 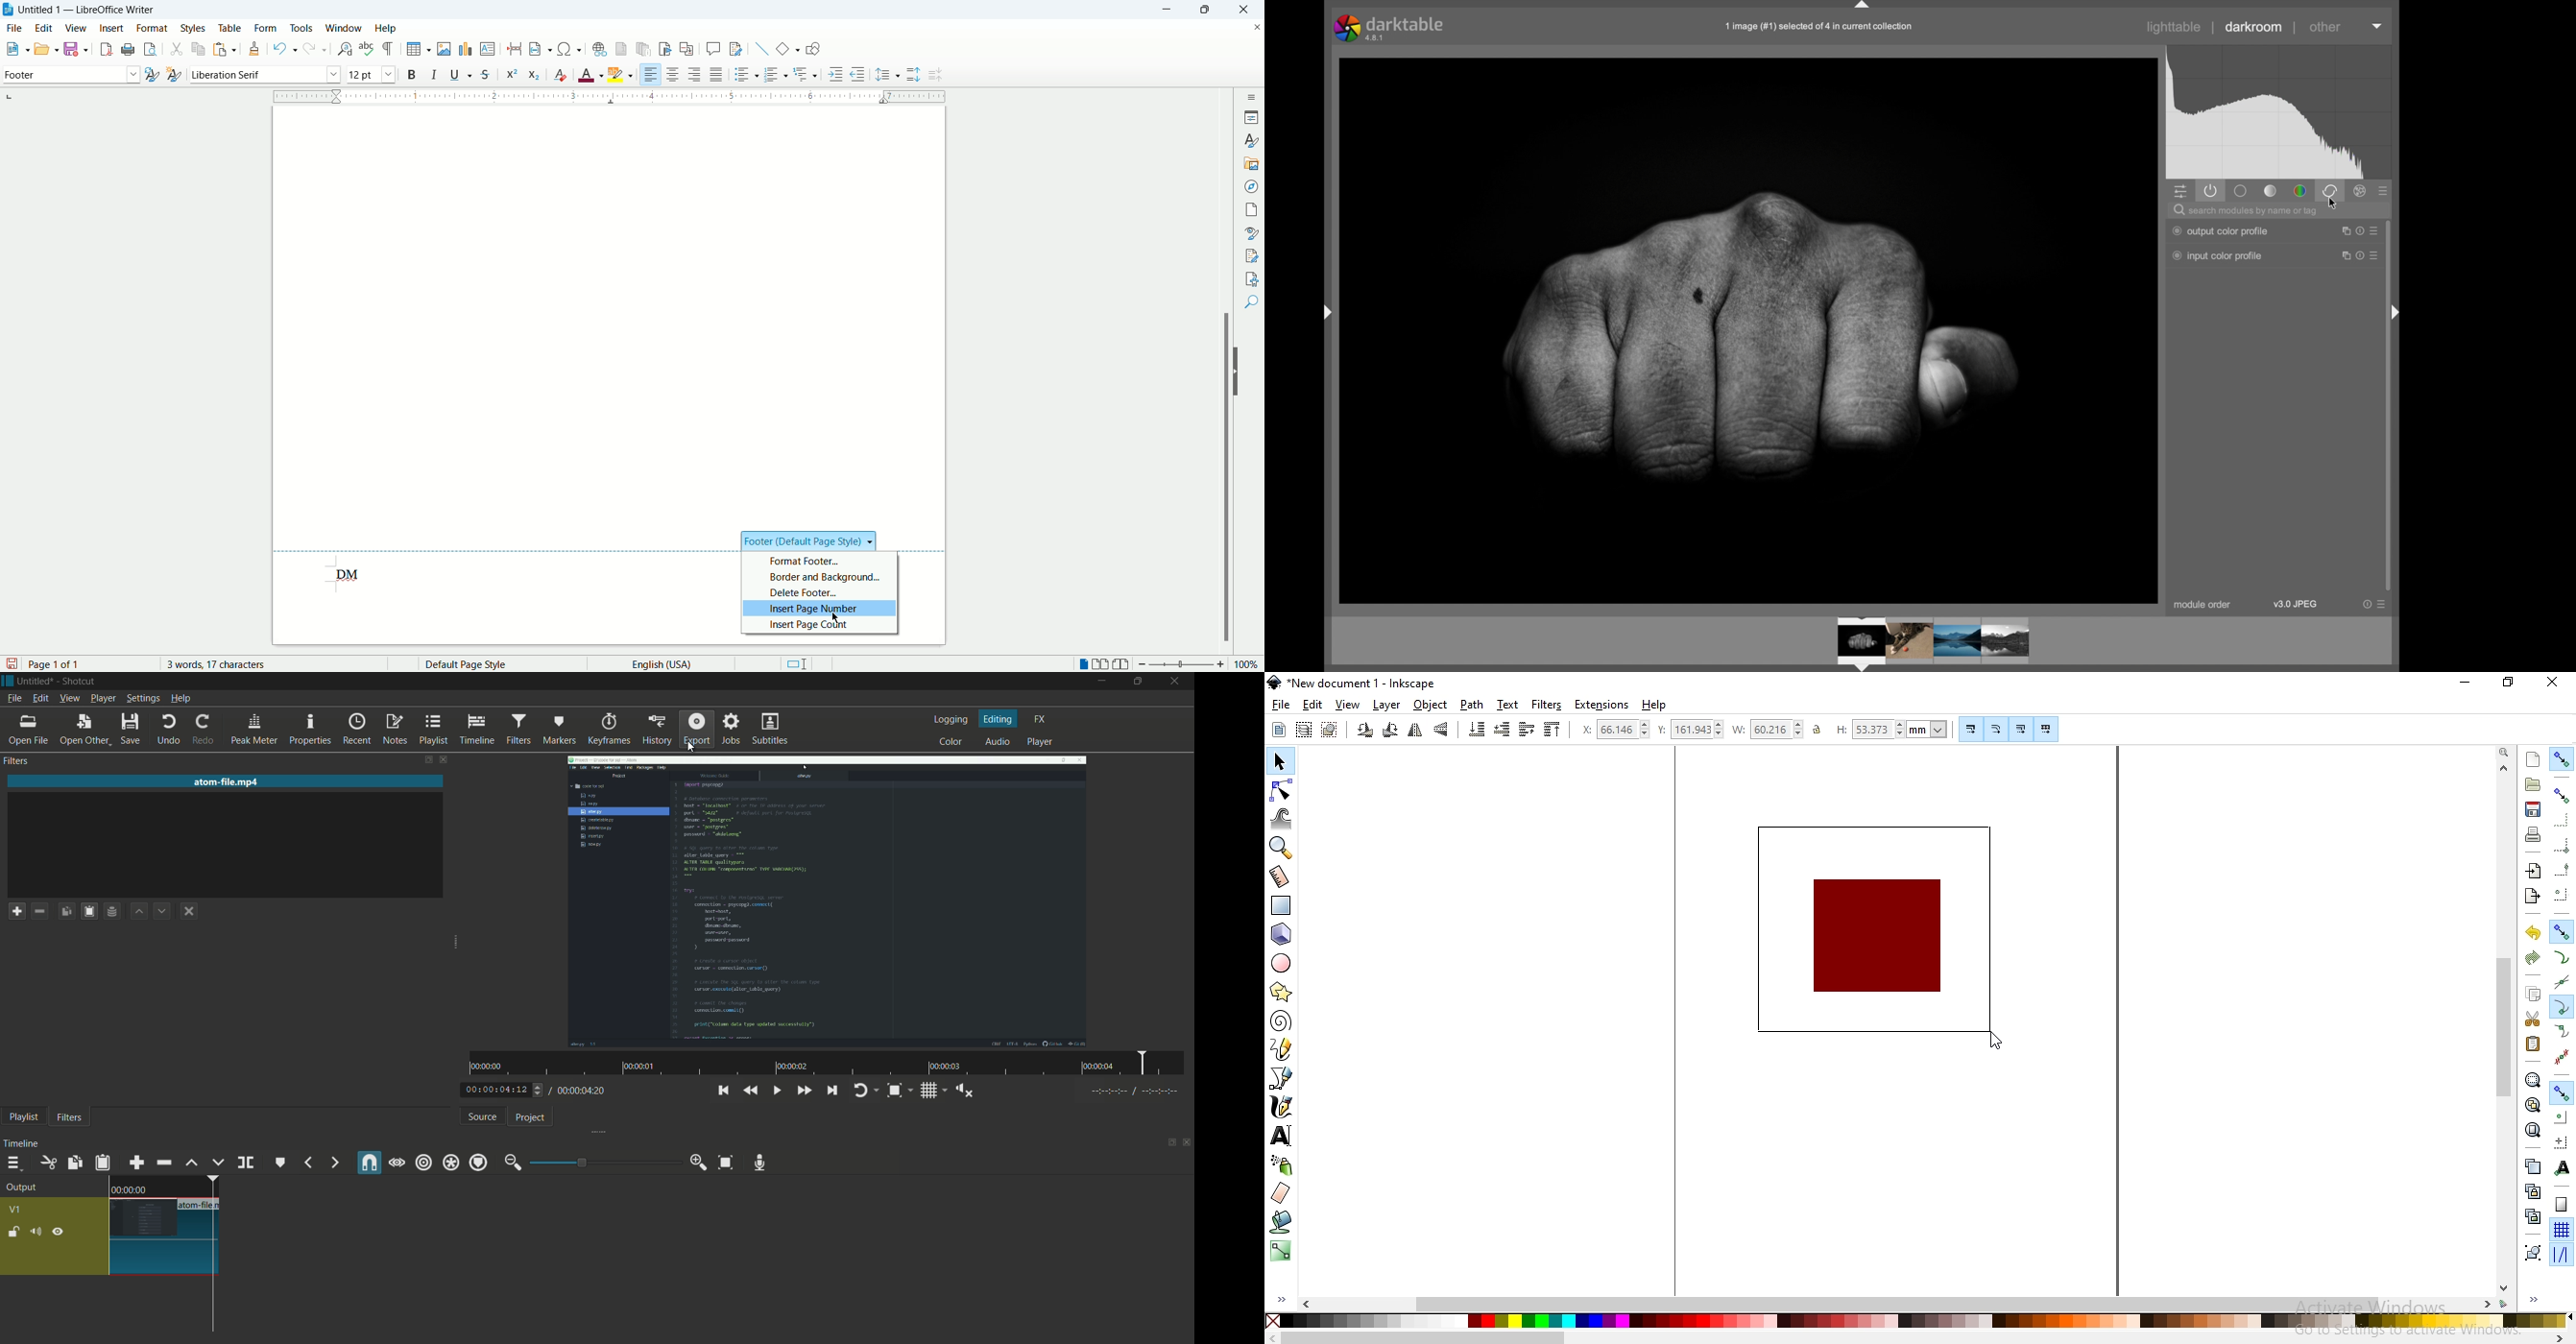 What do you see at coordinates (929, 1092) in the screenshot?
I see `toggle grid` at bounding box center [929, 1092].